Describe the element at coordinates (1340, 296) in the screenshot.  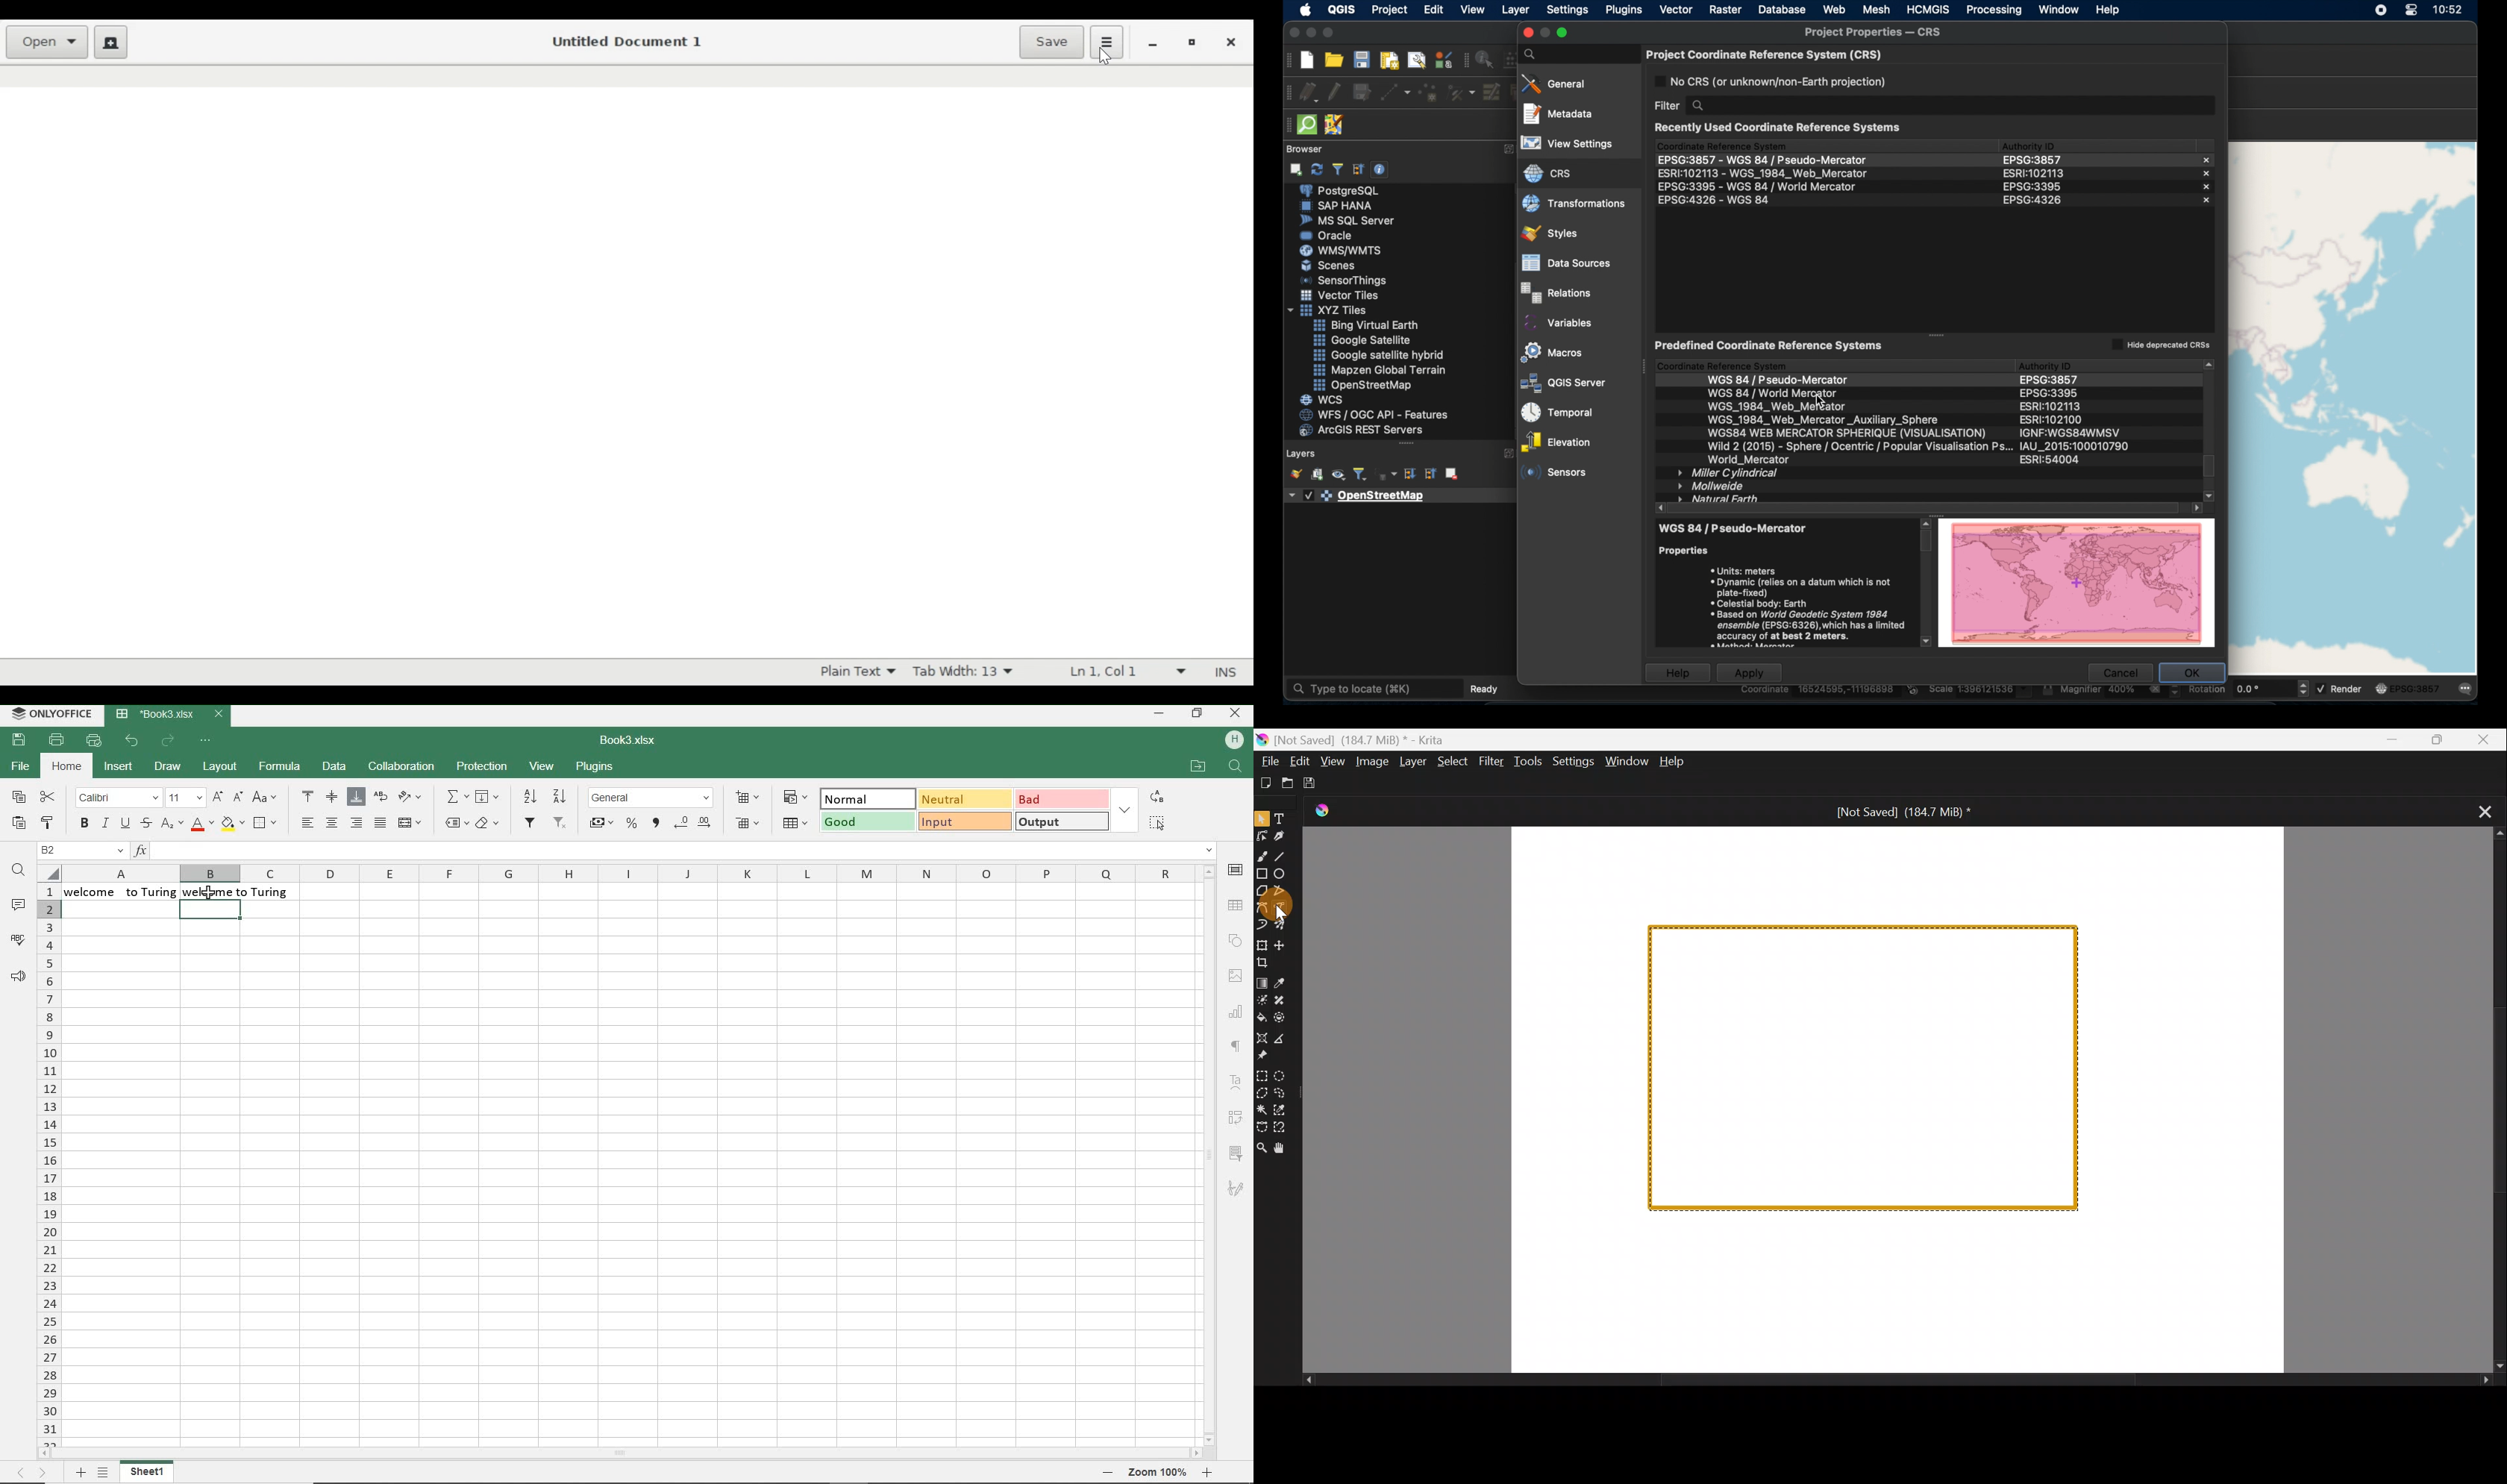
I see `vector tiles` at that location.